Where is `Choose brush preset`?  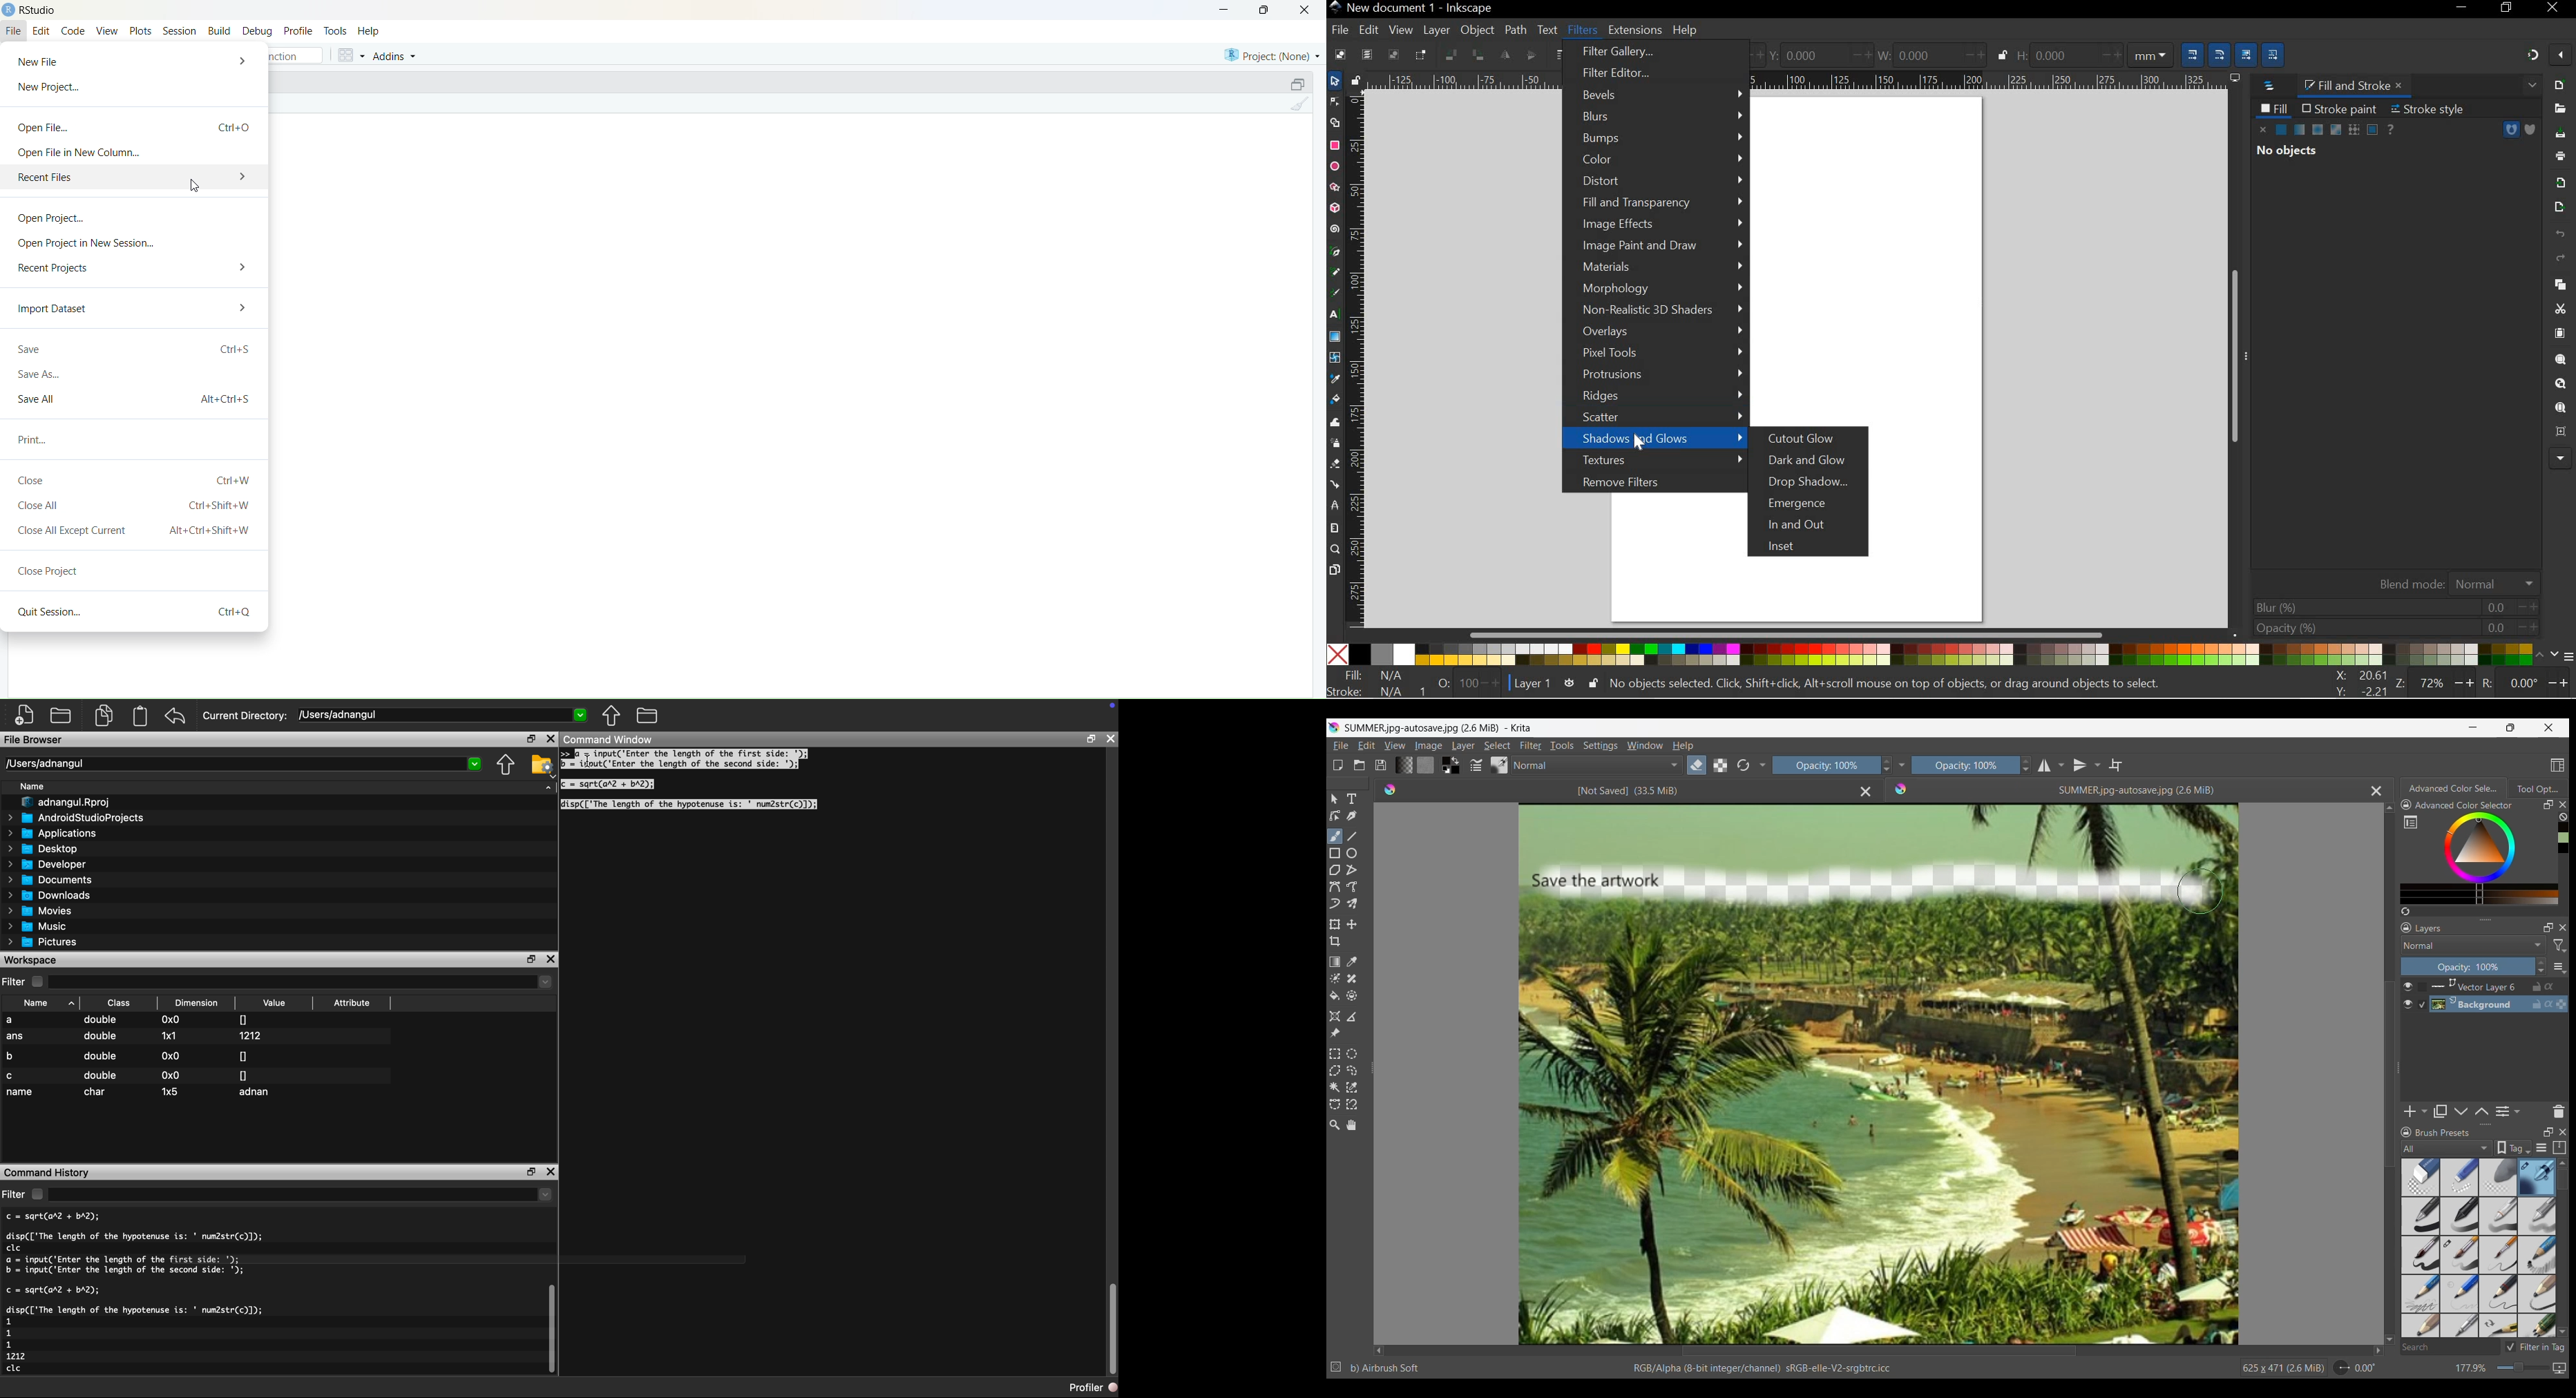
Choose brush preset is located at coordinates (1500, 764).